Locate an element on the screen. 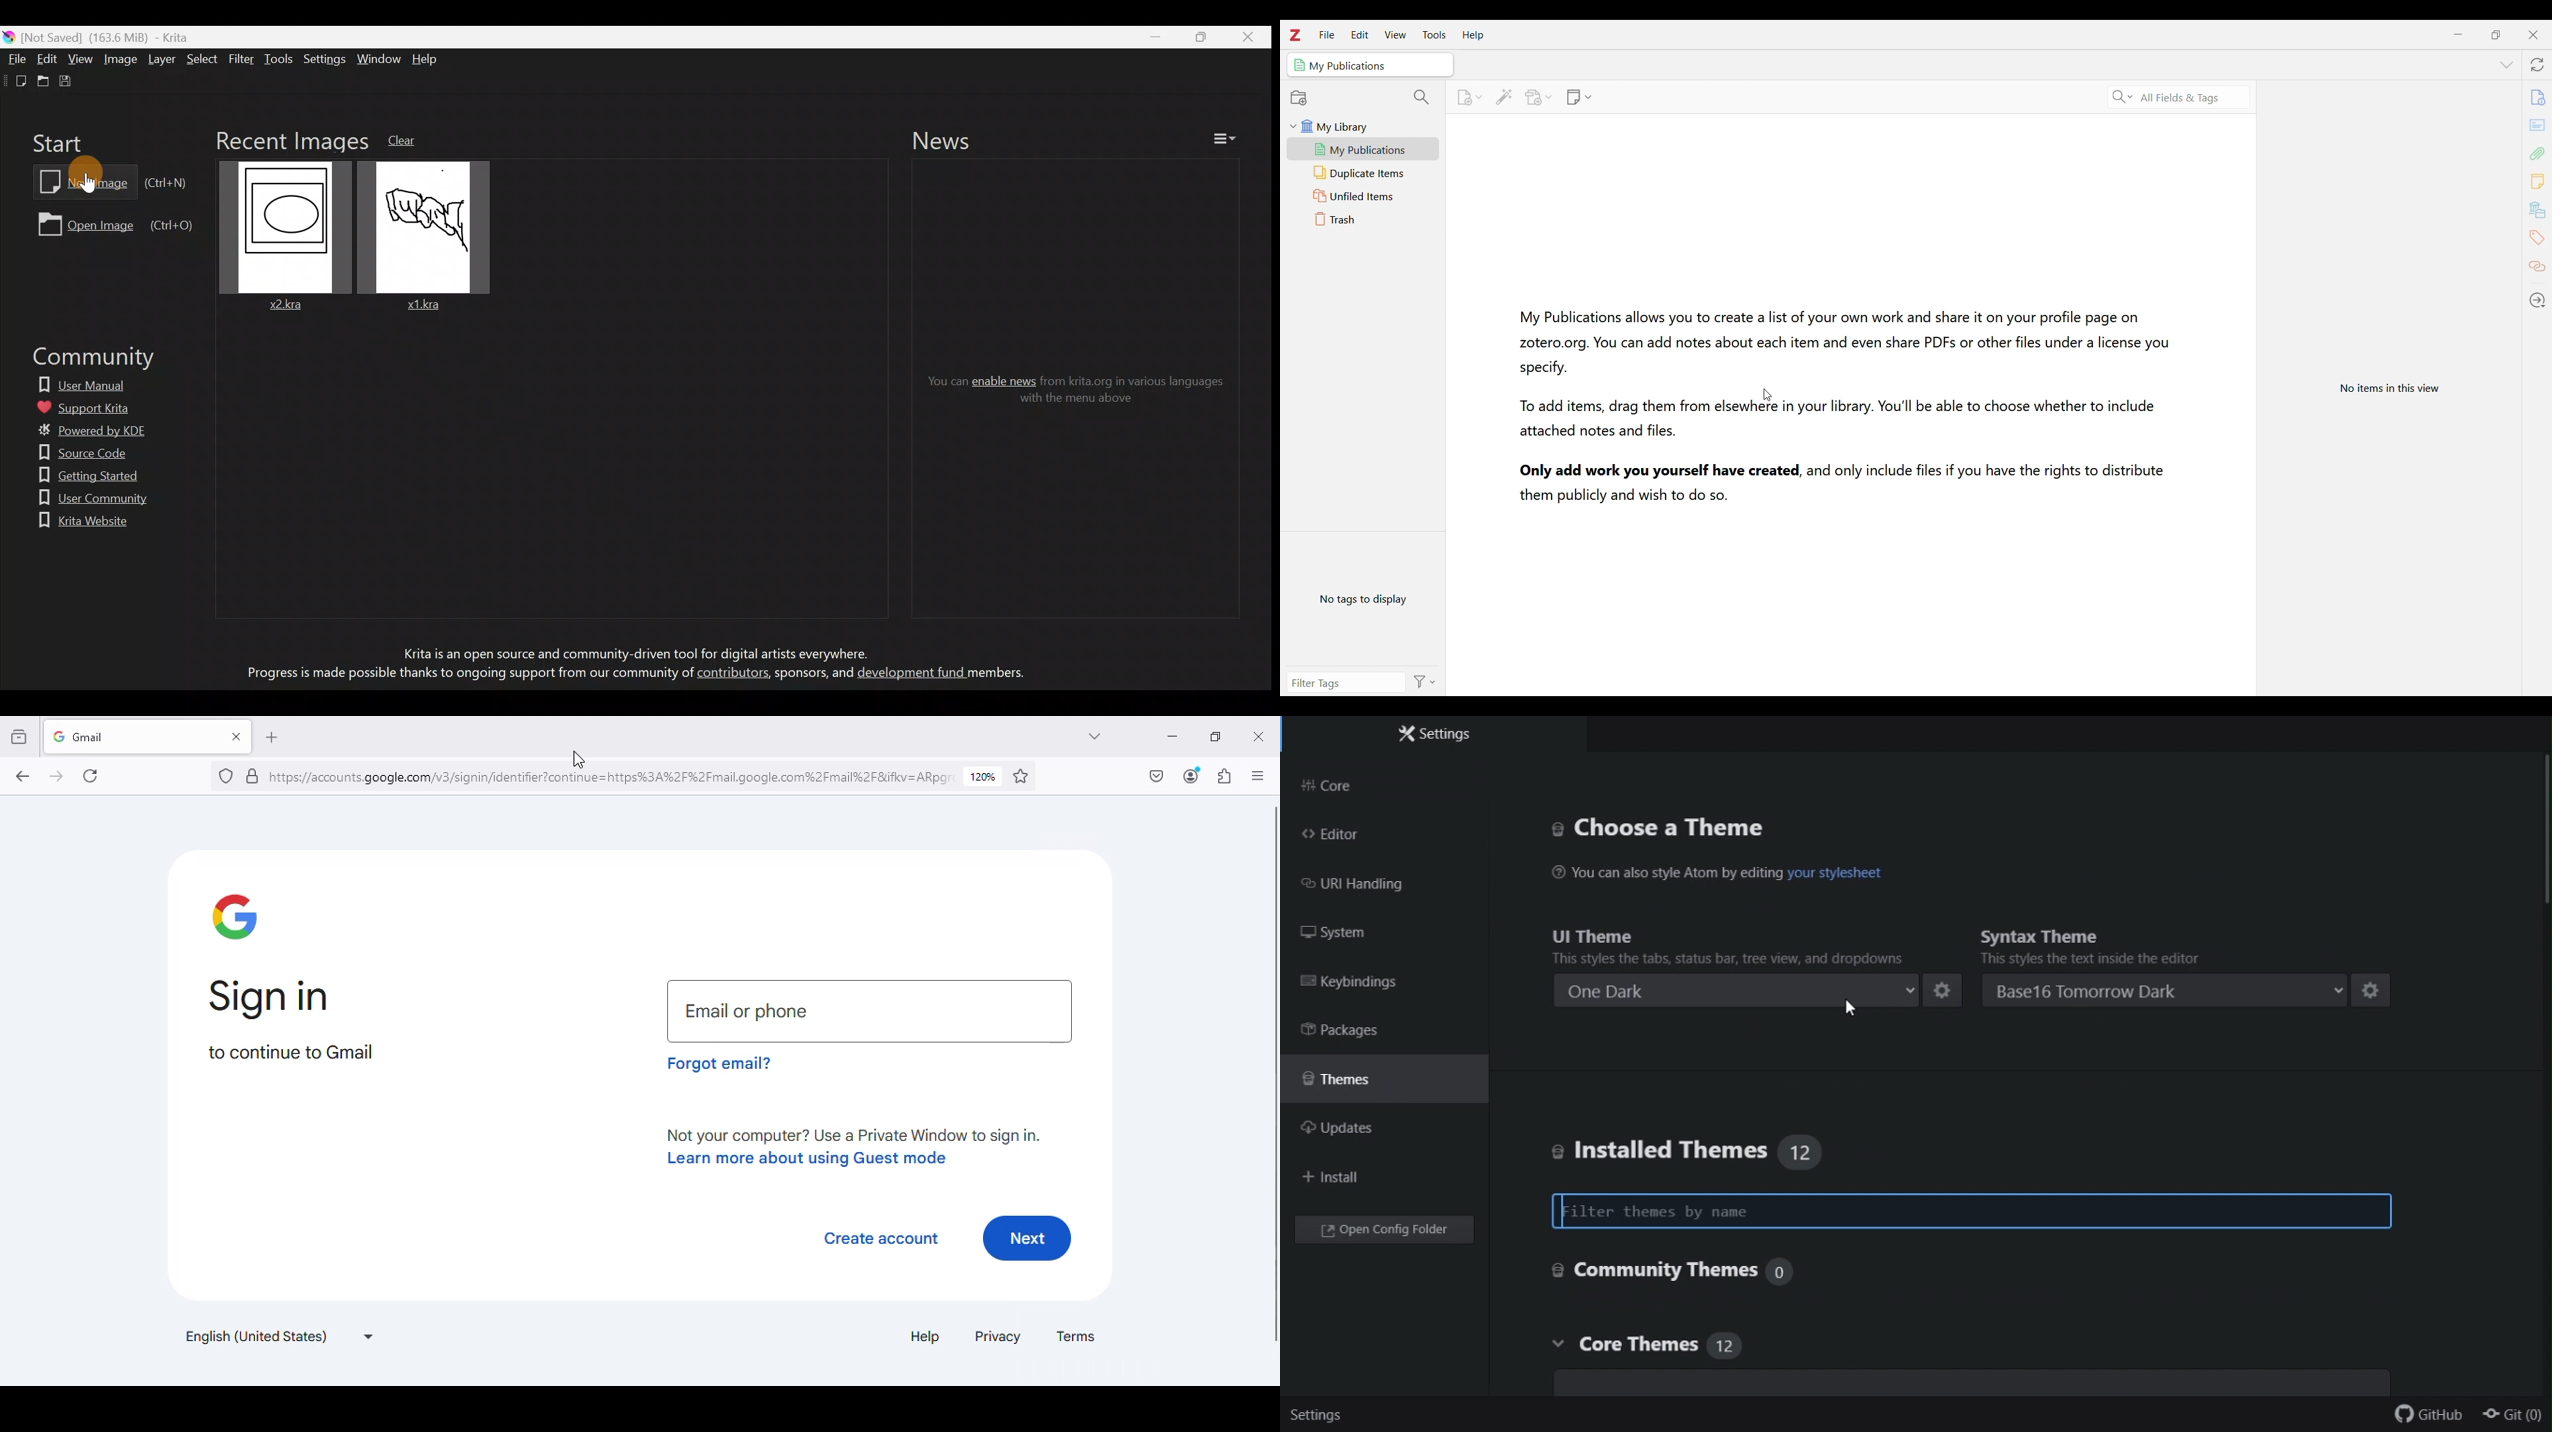 This screenshot has width=2576, height=1456. User manual is located at coordinates (91, 382).